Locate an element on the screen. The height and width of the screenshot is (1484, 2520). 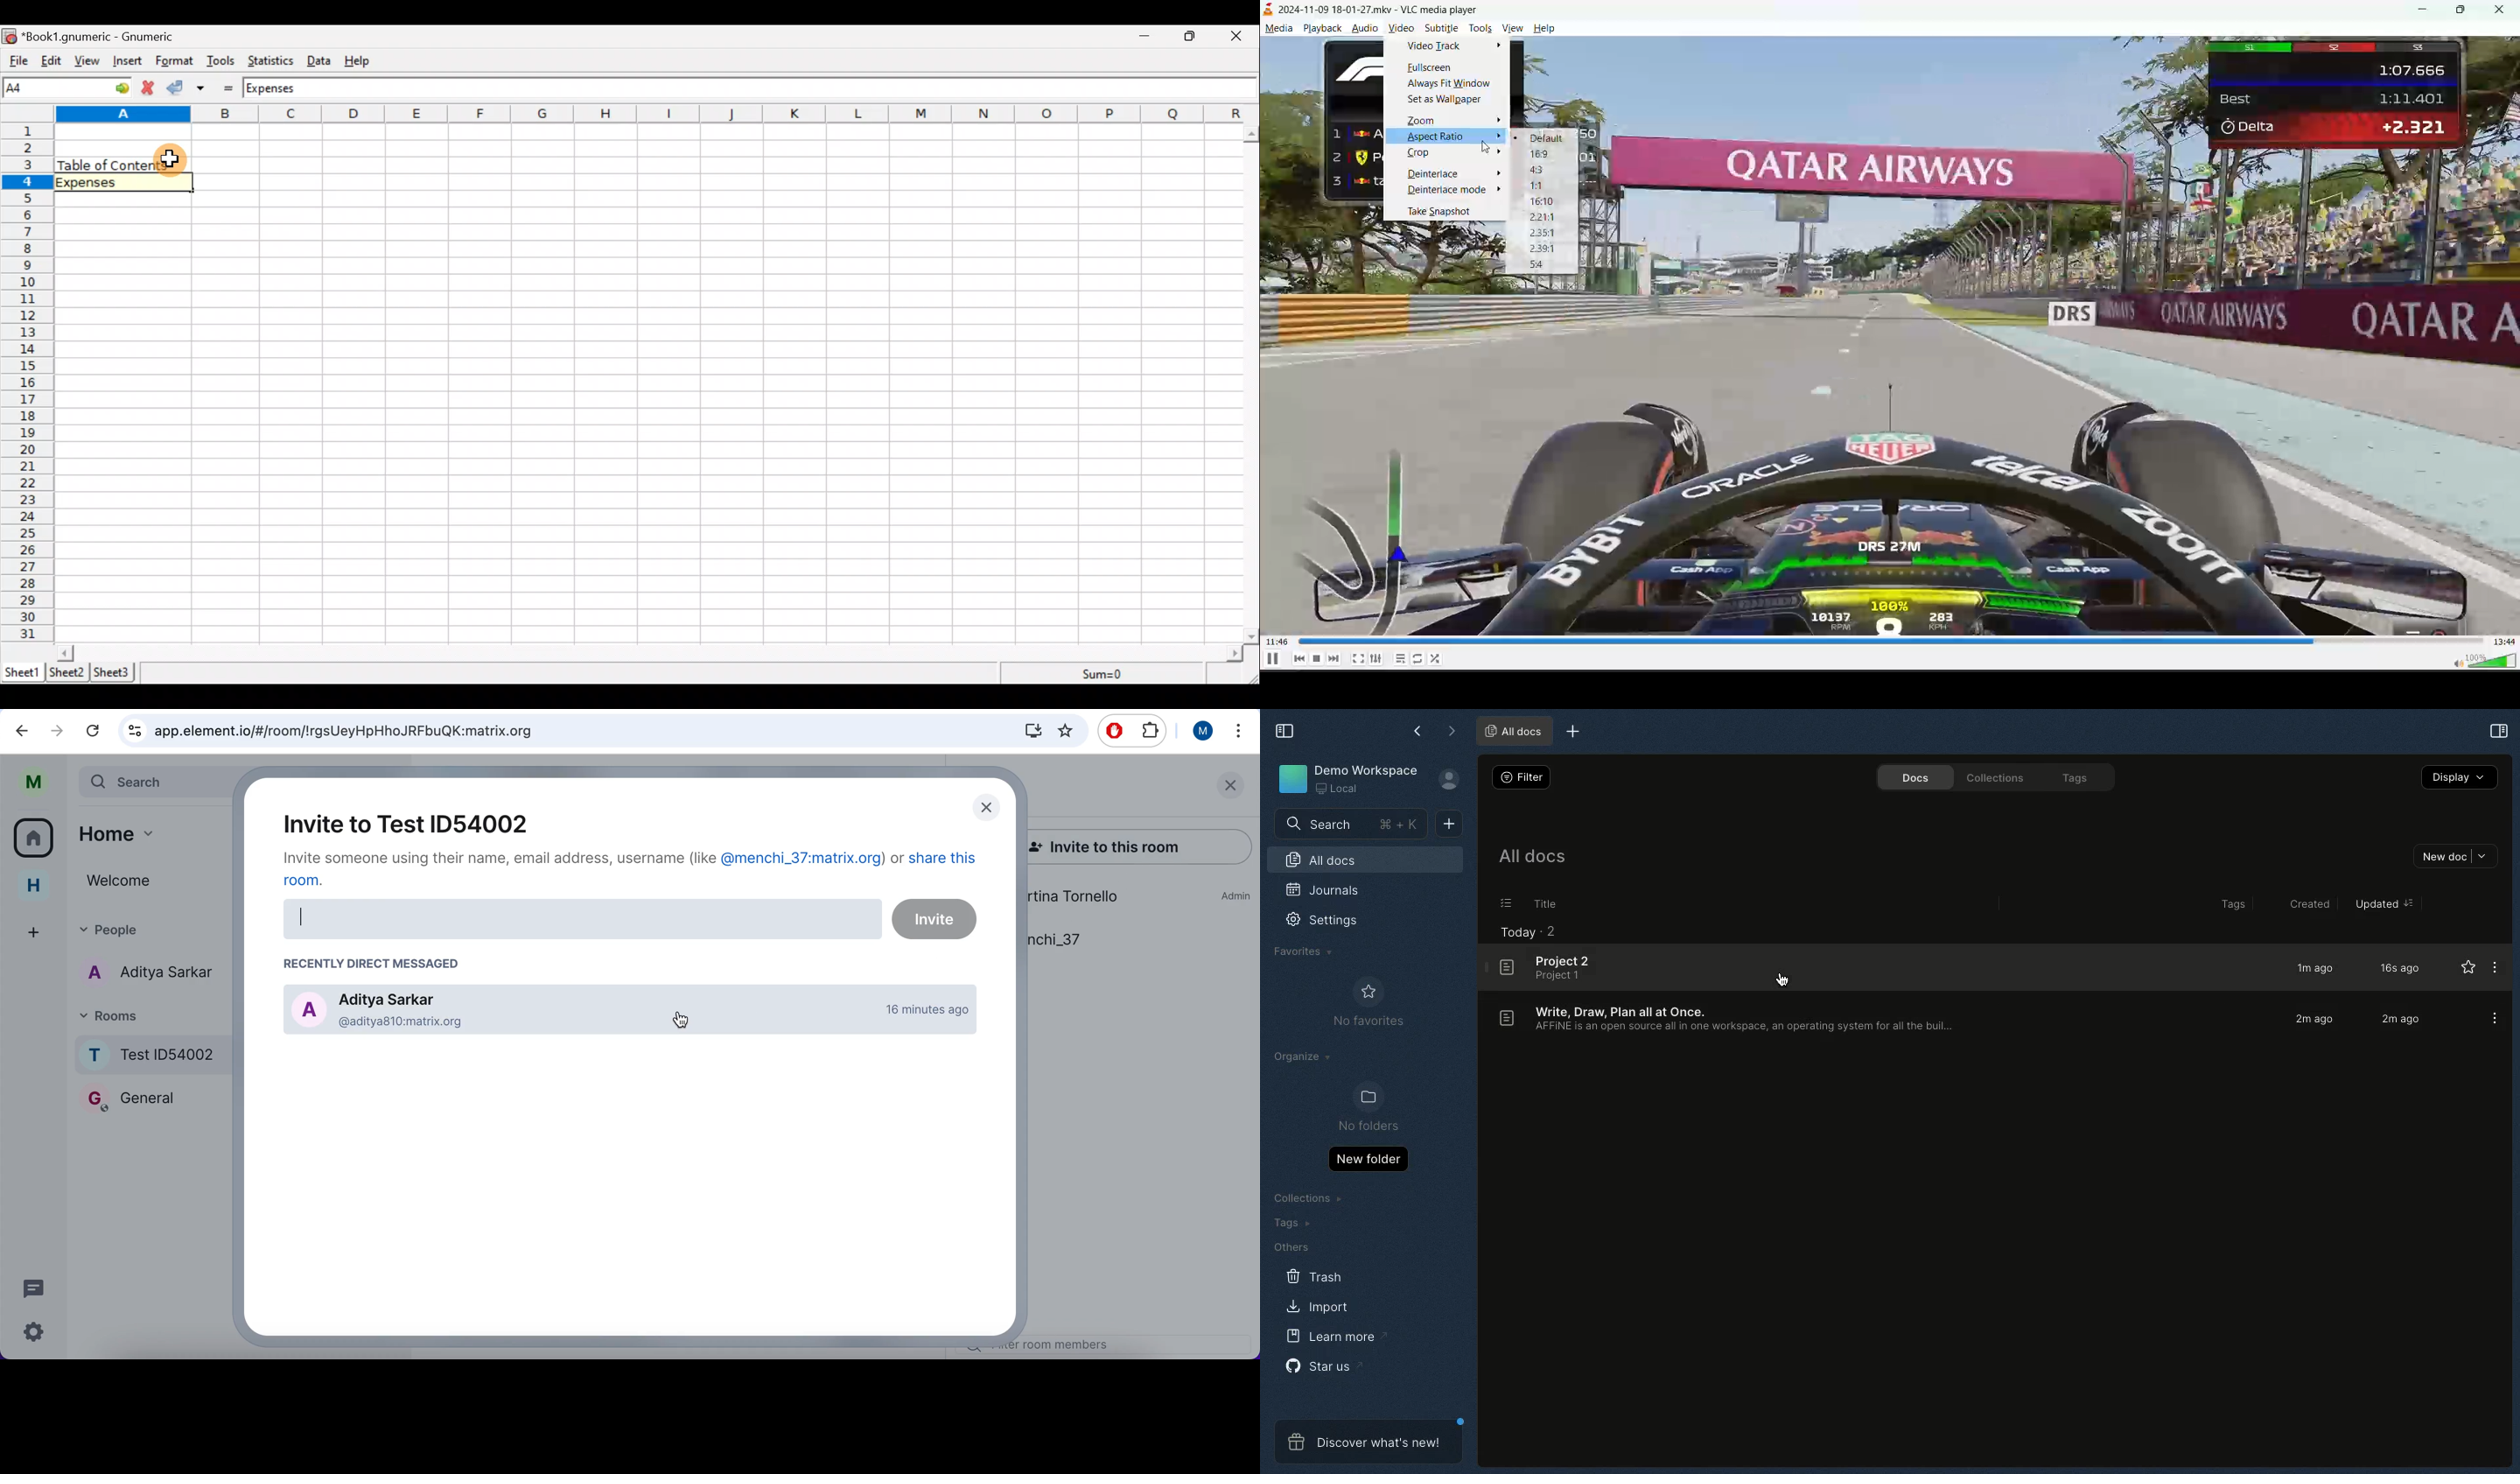
options is located at coordinates (1501, 903).